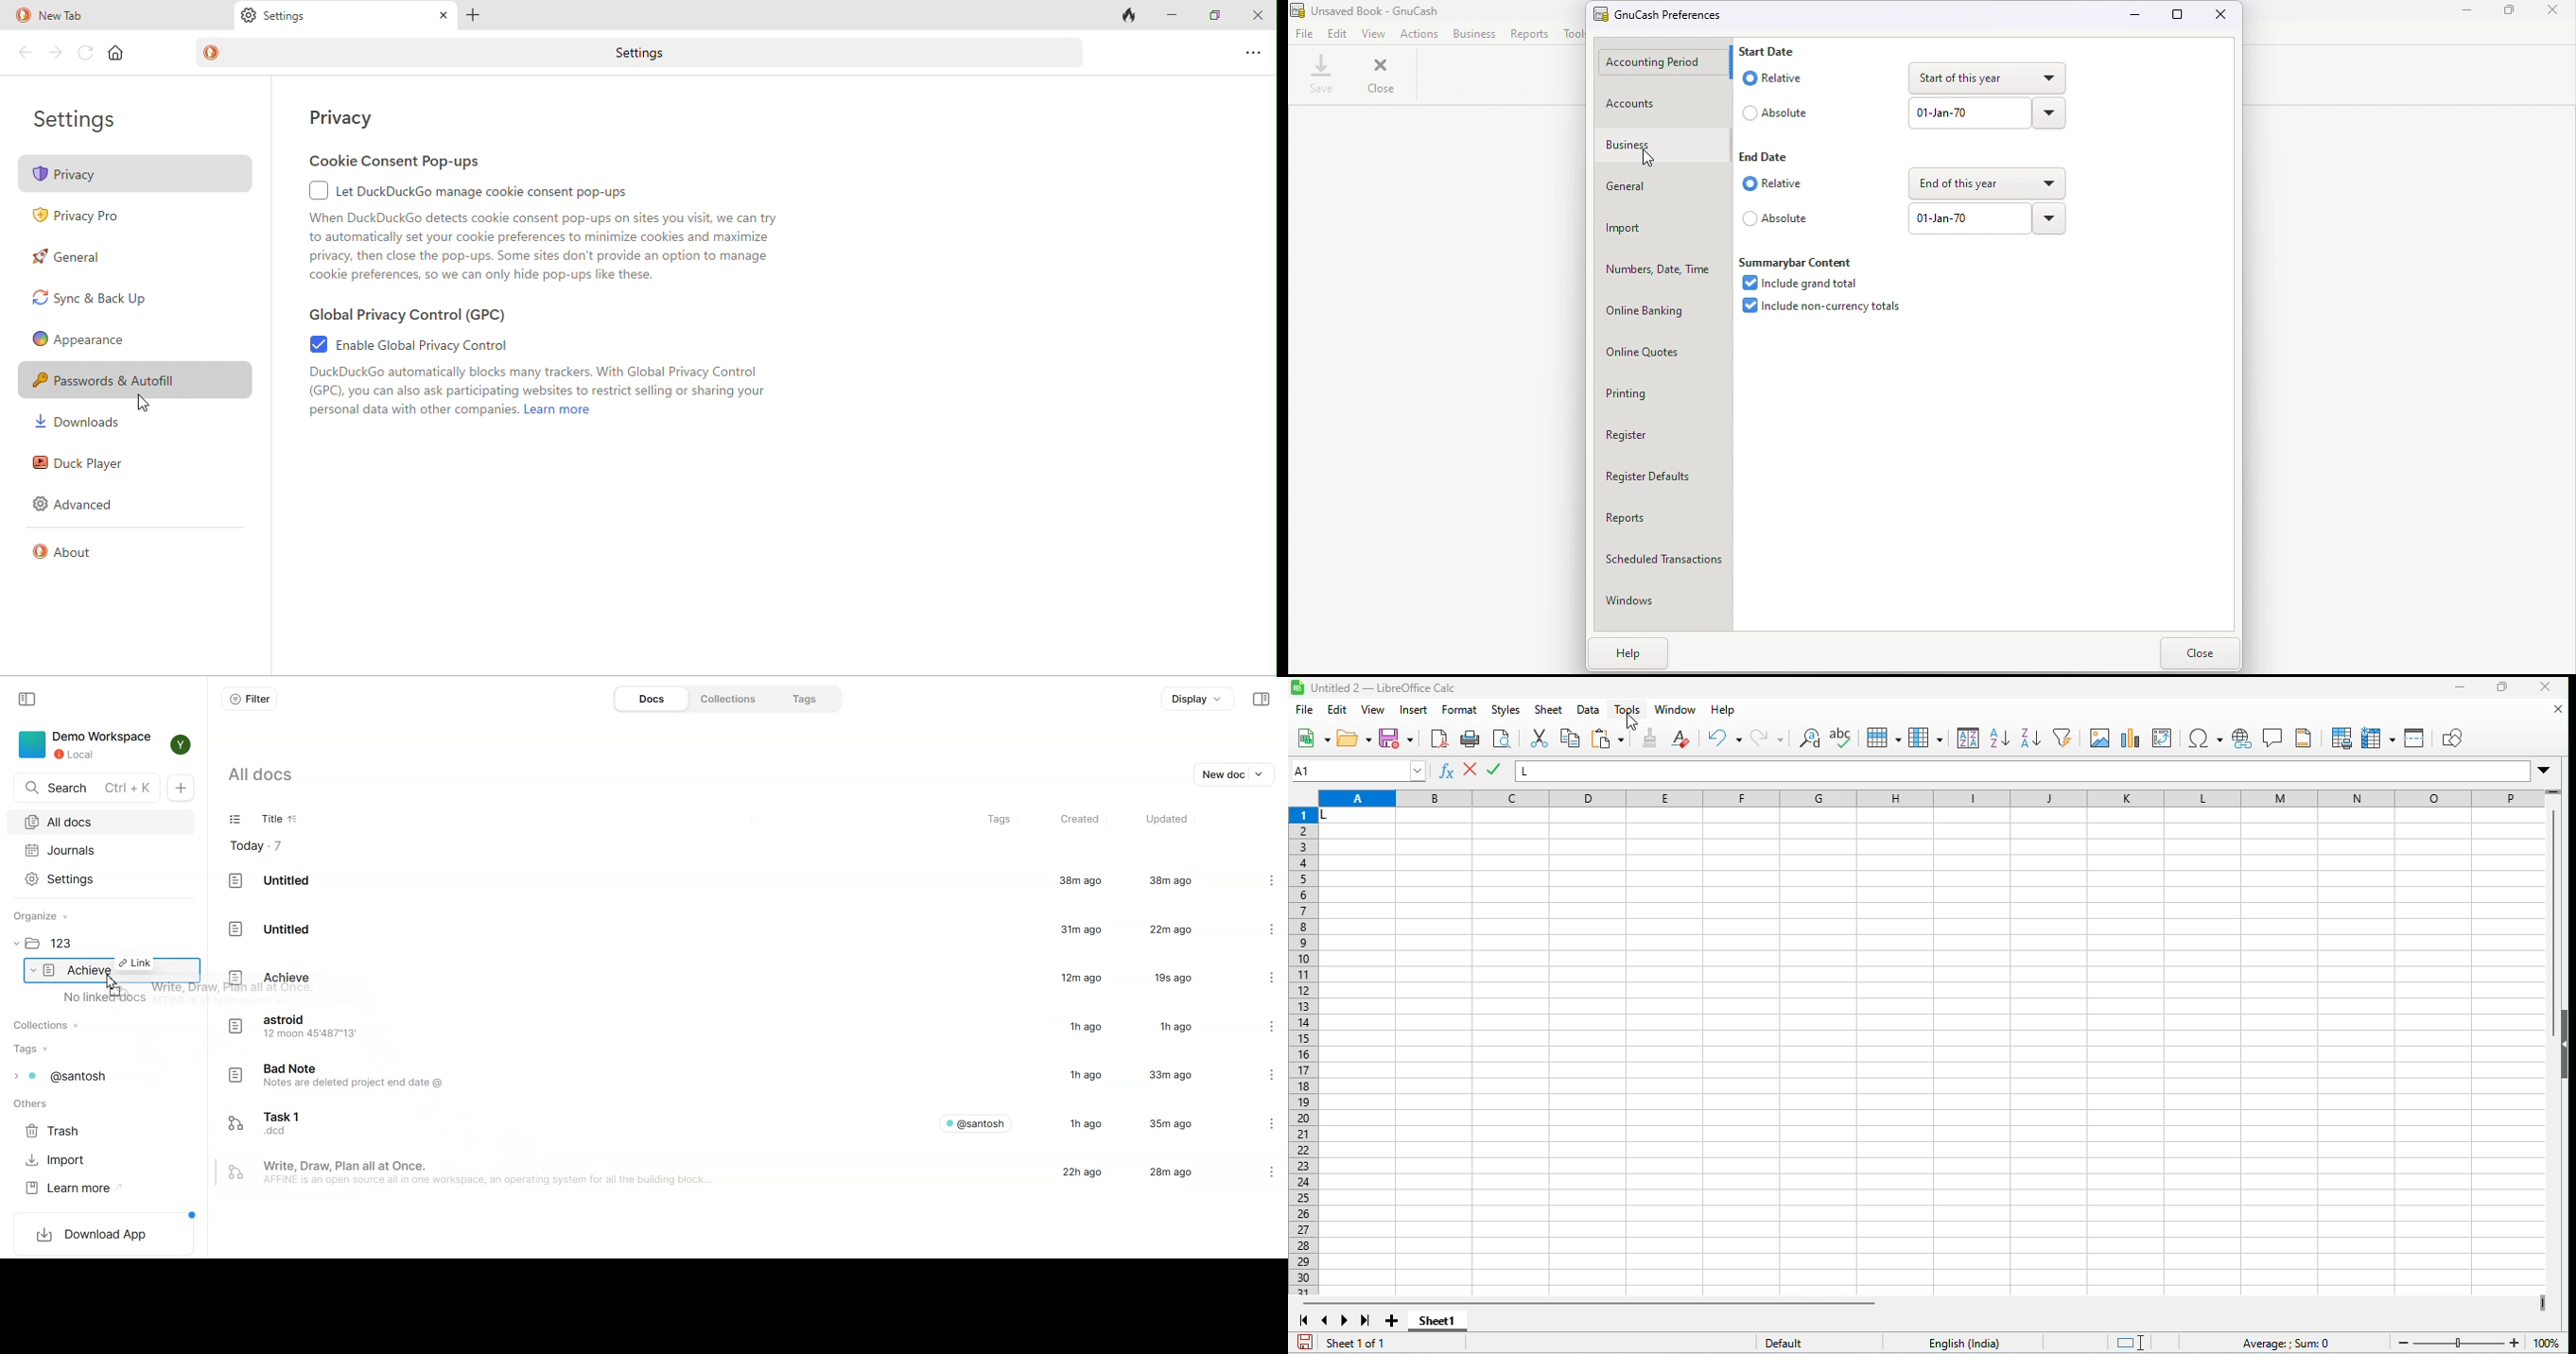  I want to click on undo , so click(1725, 738).